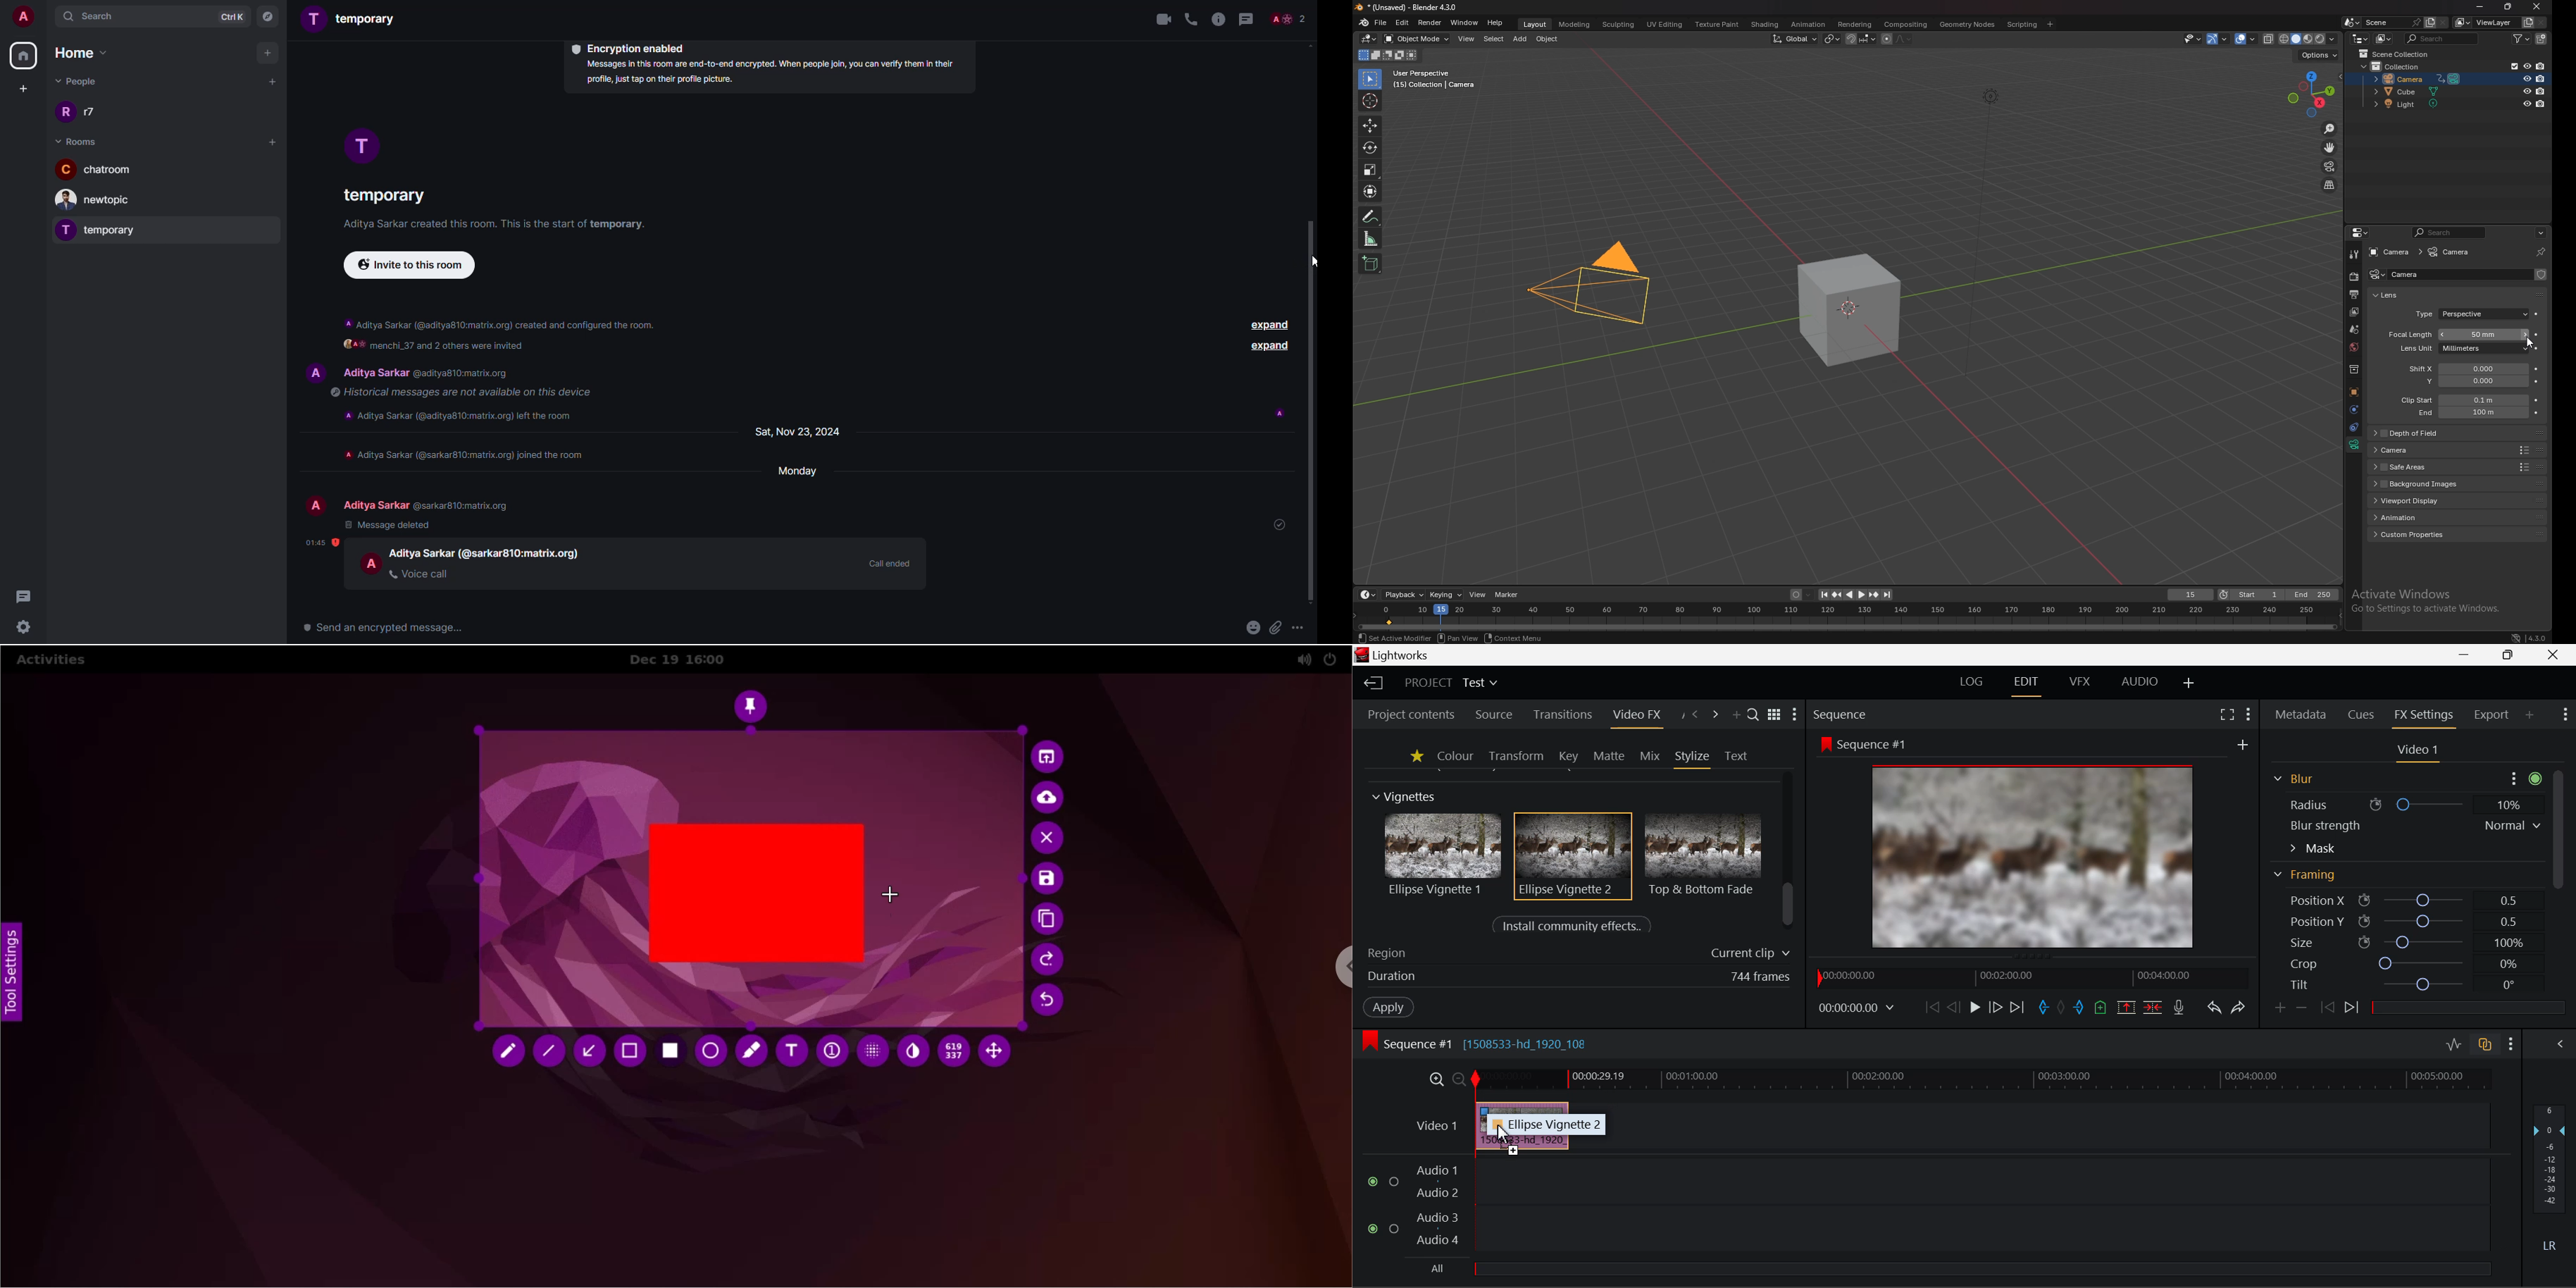 The image size is (2576, 1288). Describe the element at coordinates (2352, 1010) in the screenshot. I see `Next keyframe` at that location.